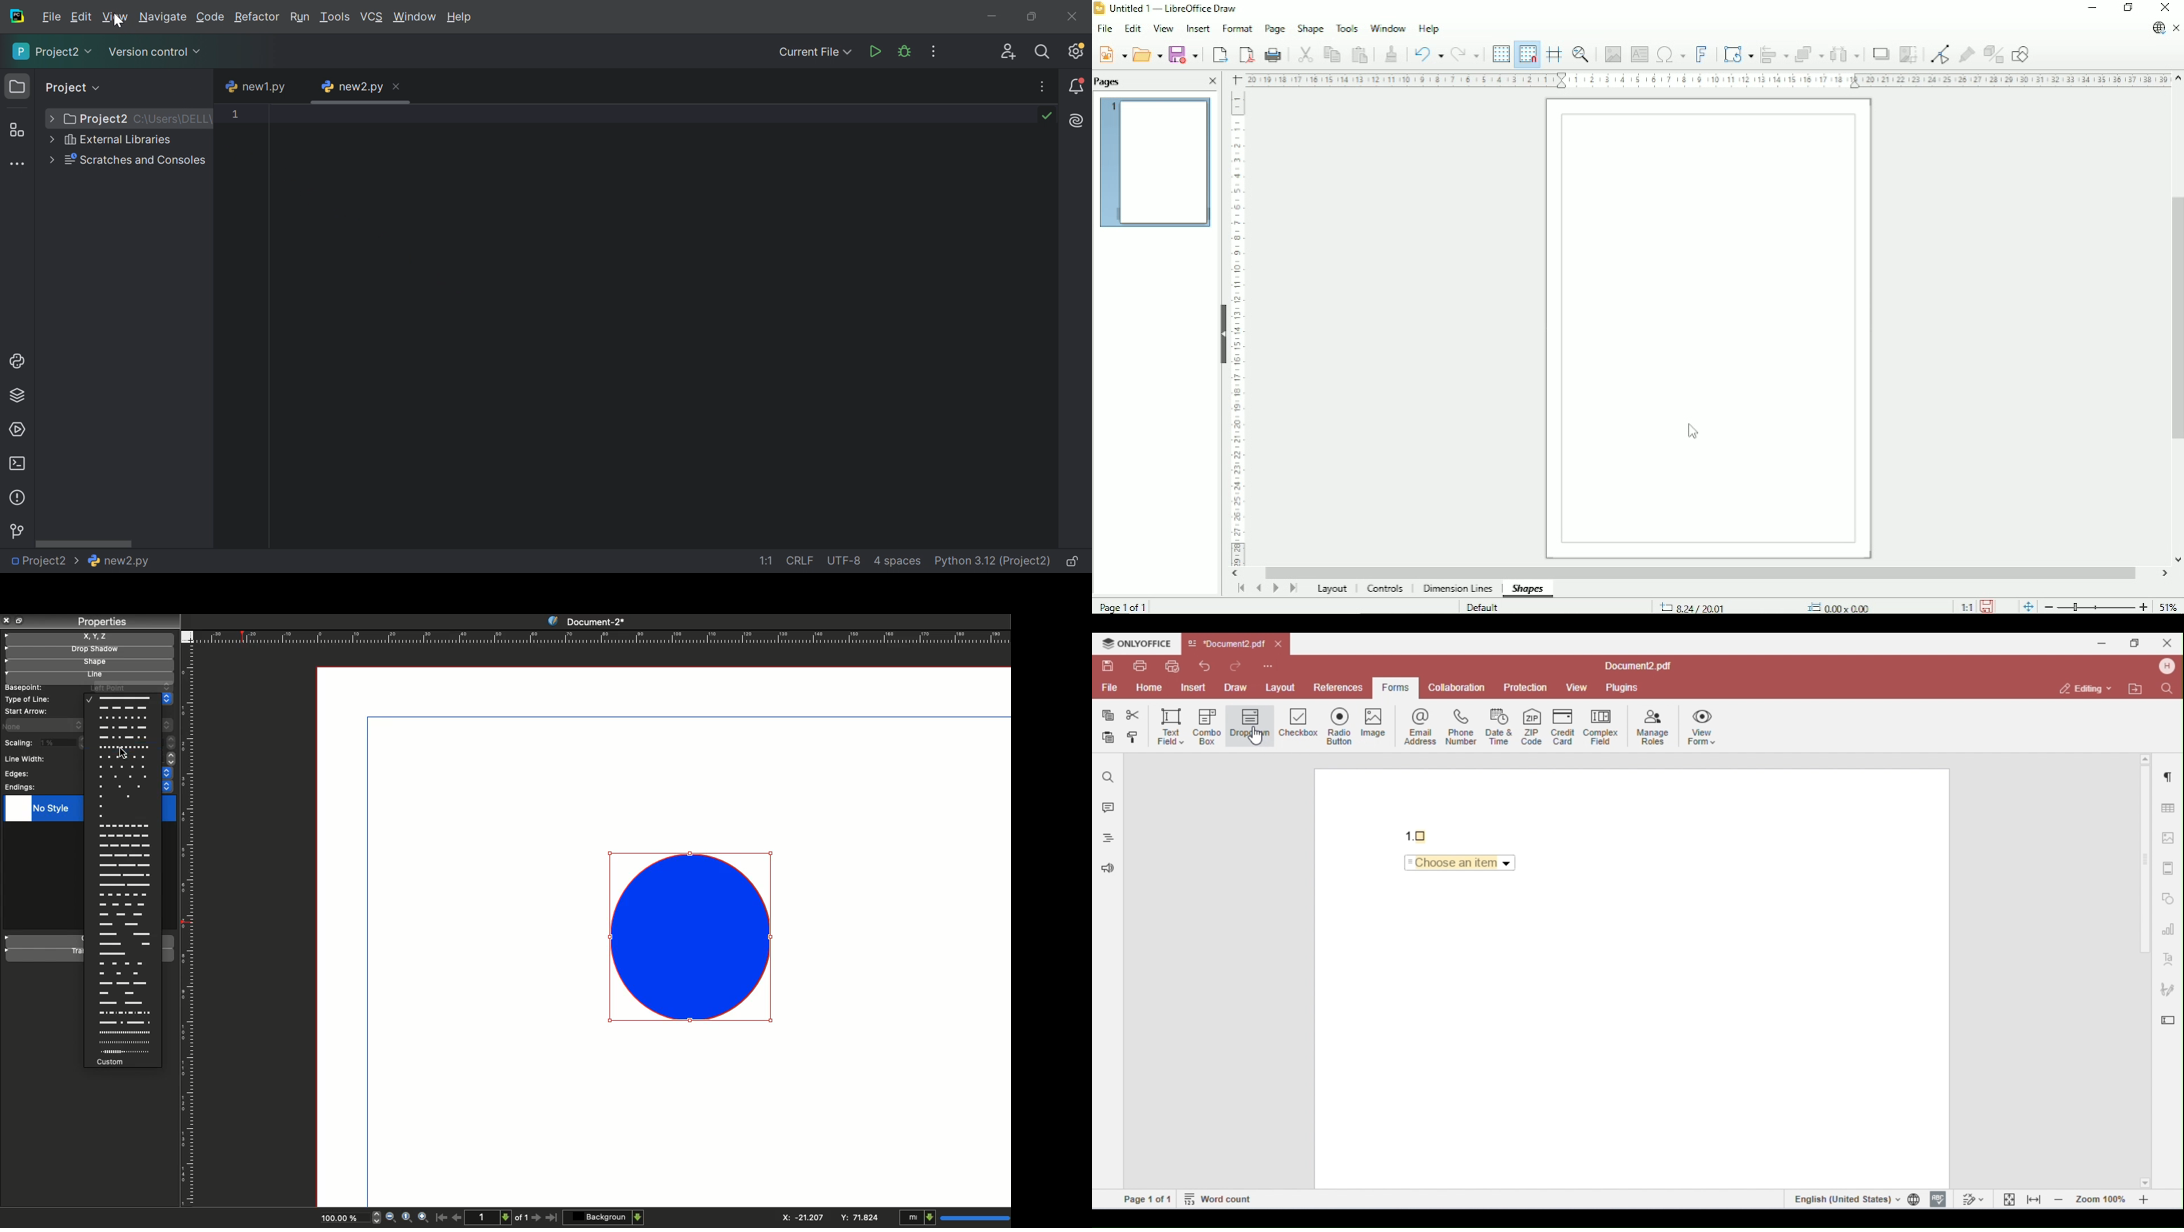 Image resolution: width=2184 pixels, height=1232 pixels. What do you see at coordinates (124, 855) in the screenshot?
I see `line option` at bounding box center [124, 855].